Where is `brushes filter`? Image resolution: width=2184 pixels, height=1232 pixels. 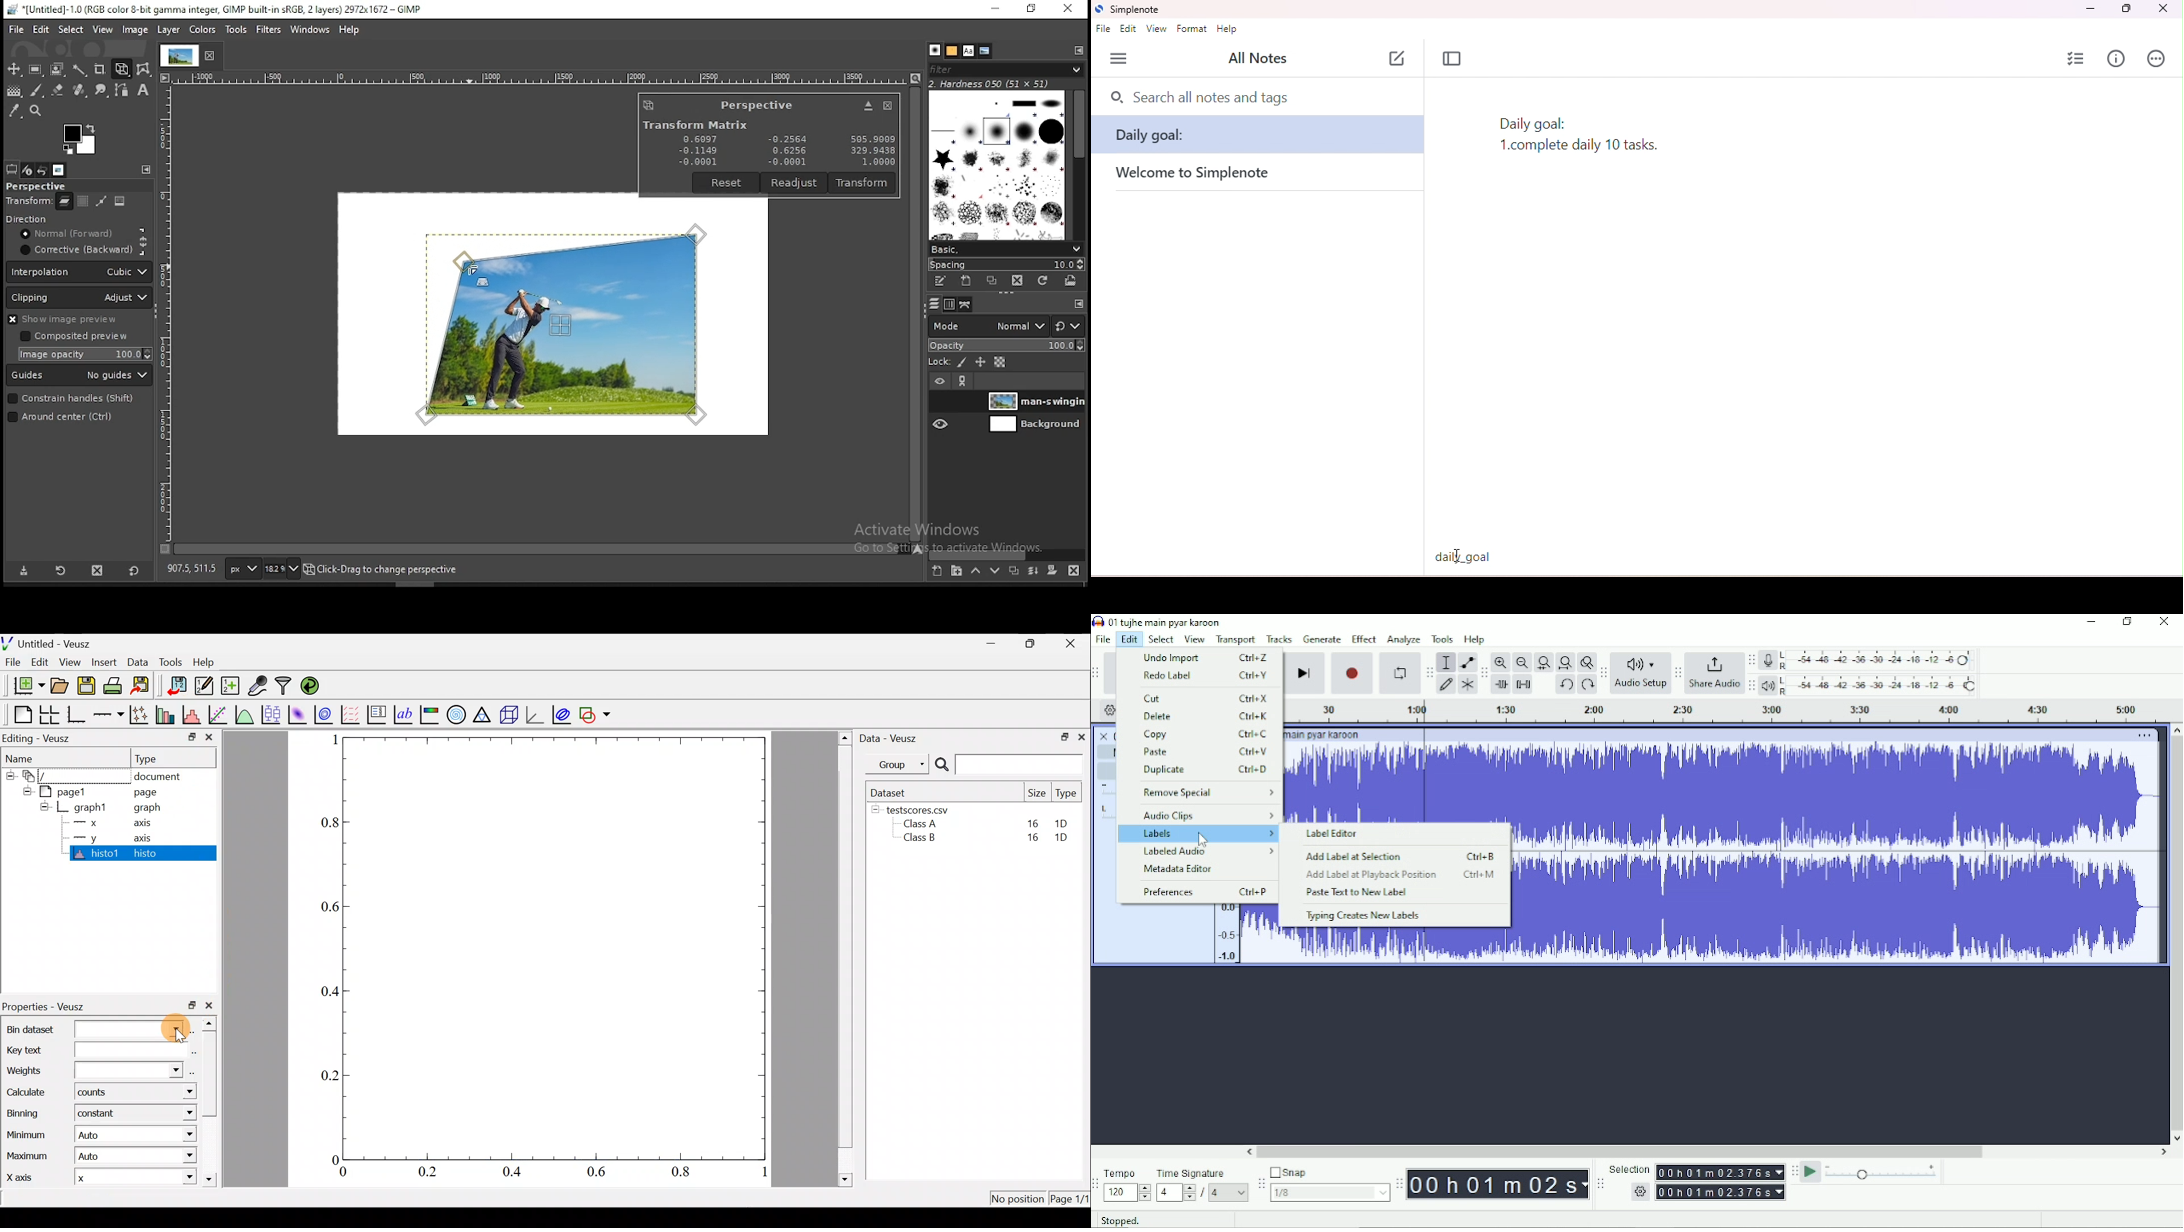
brushes filter is located at coordinates (1006, 69).